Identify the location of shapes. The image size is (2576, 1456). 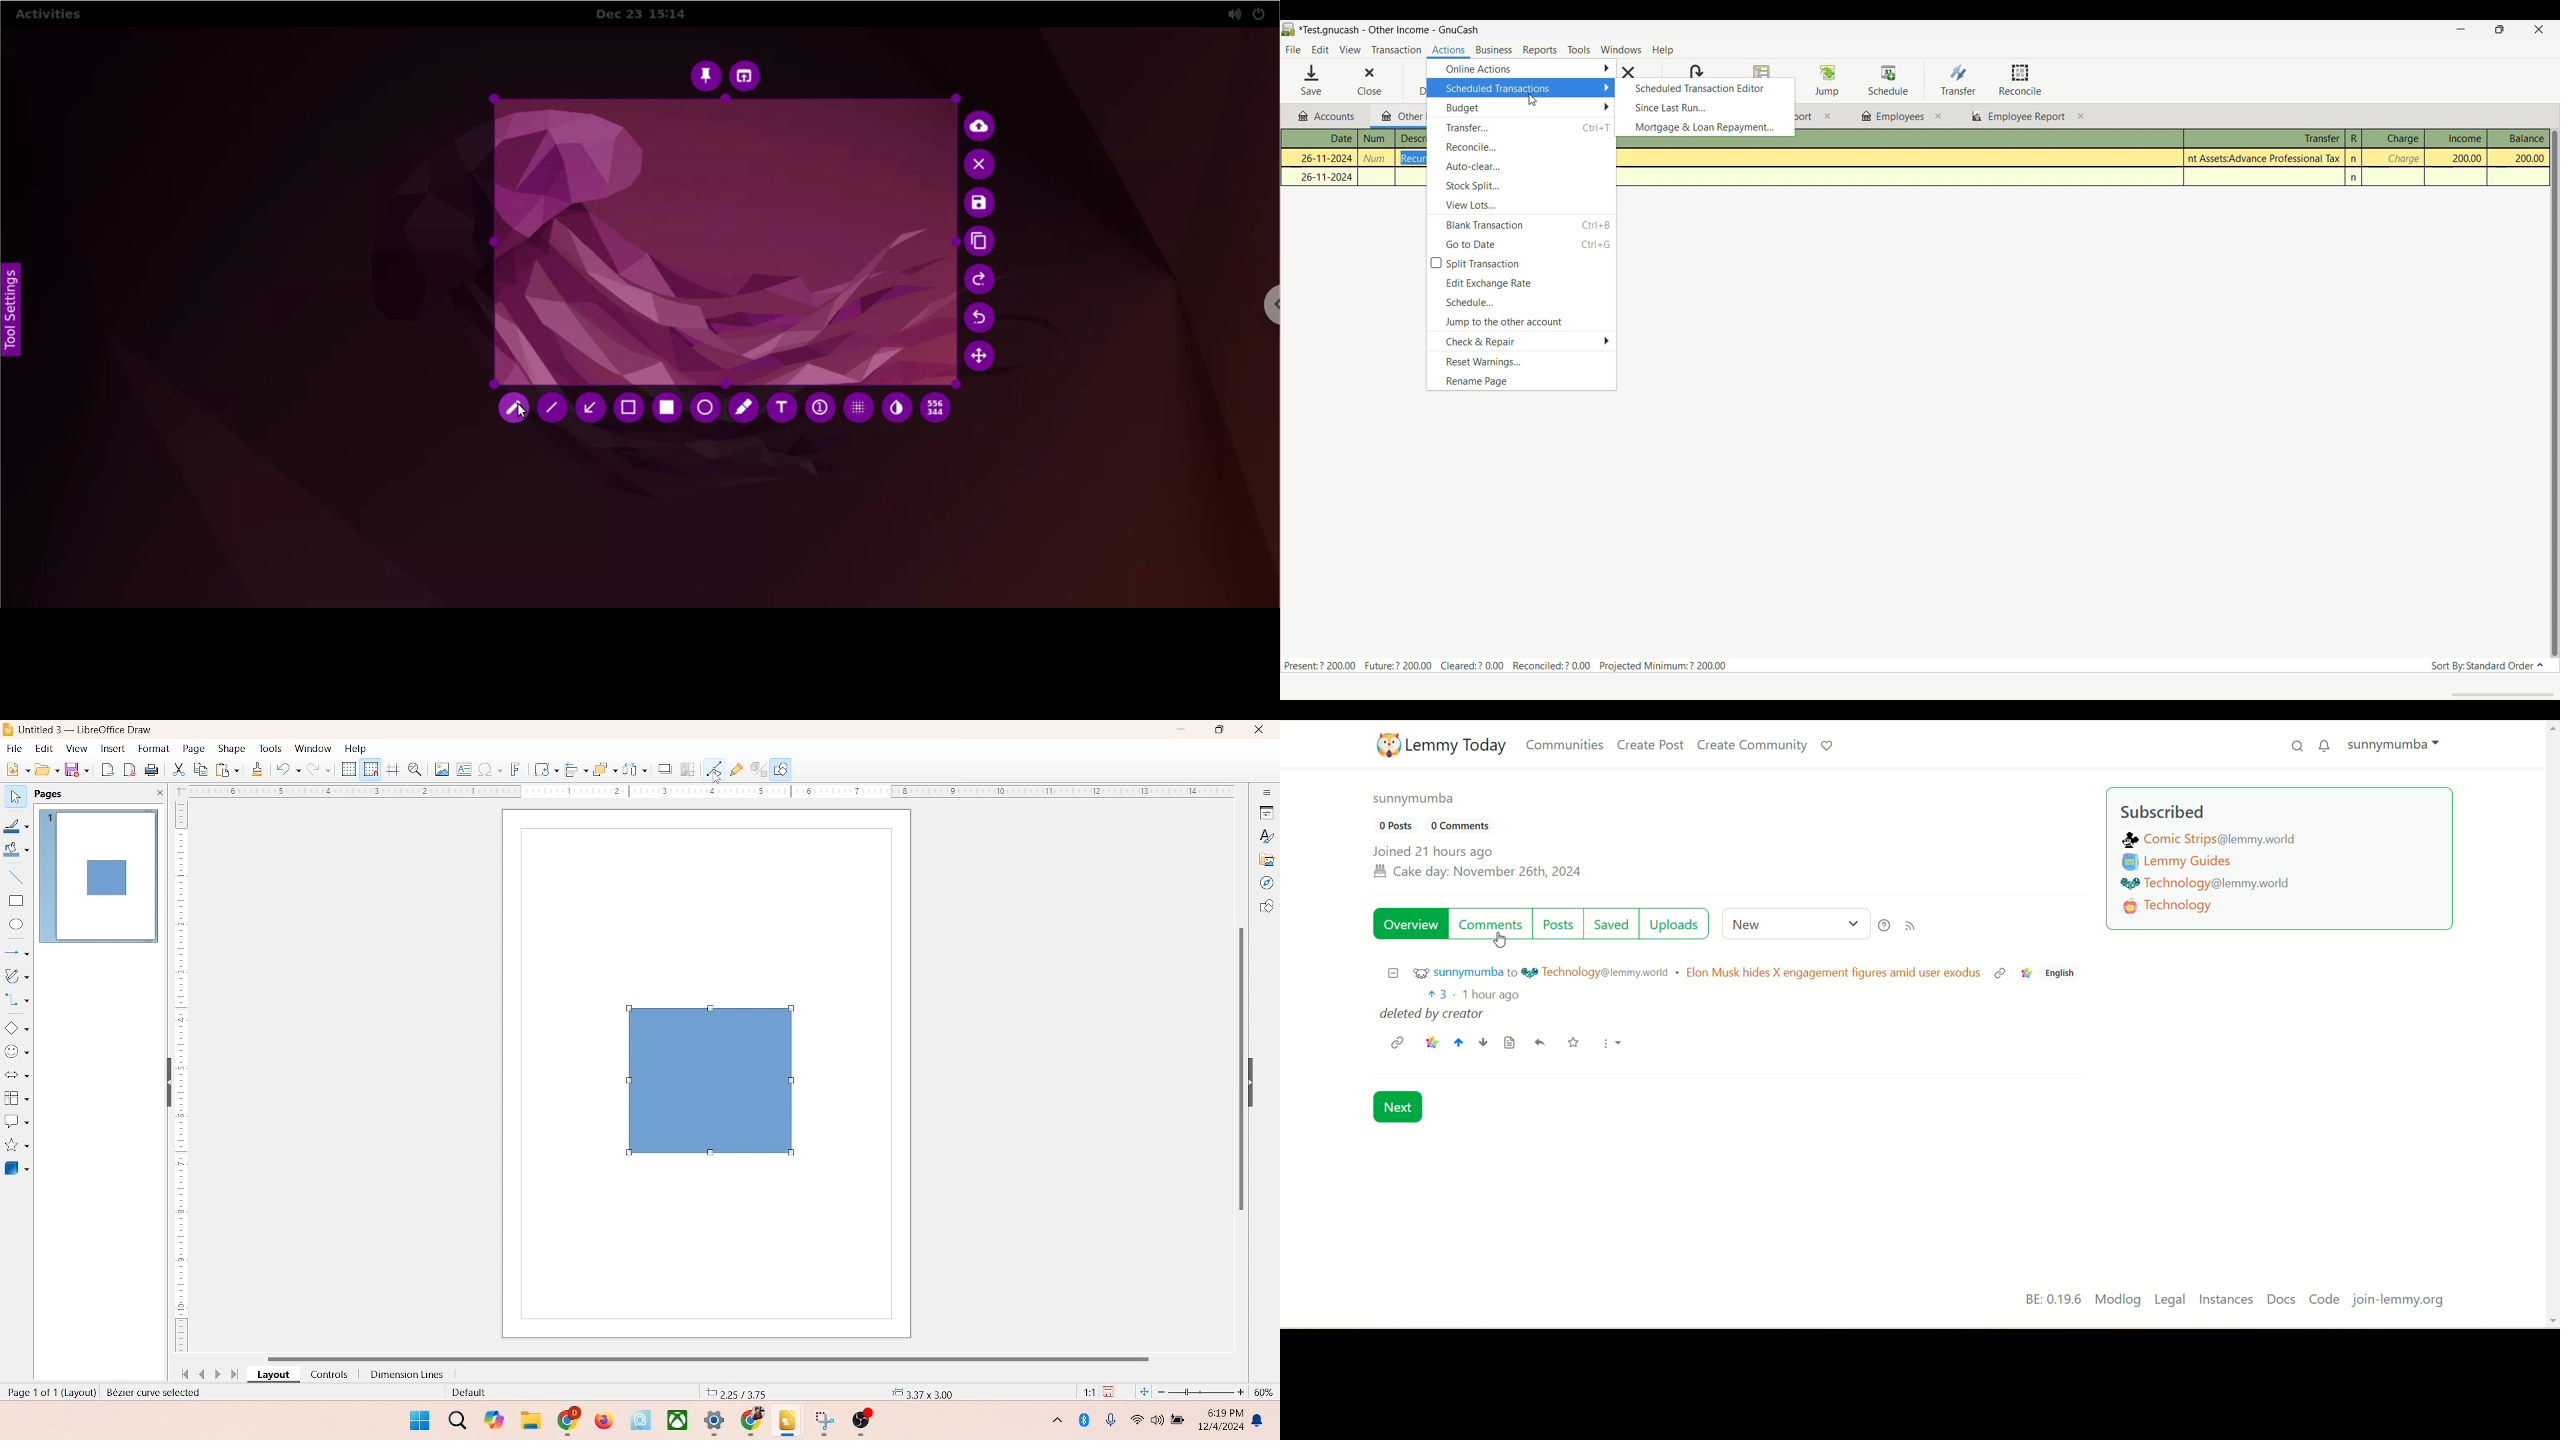
(1266, 908).